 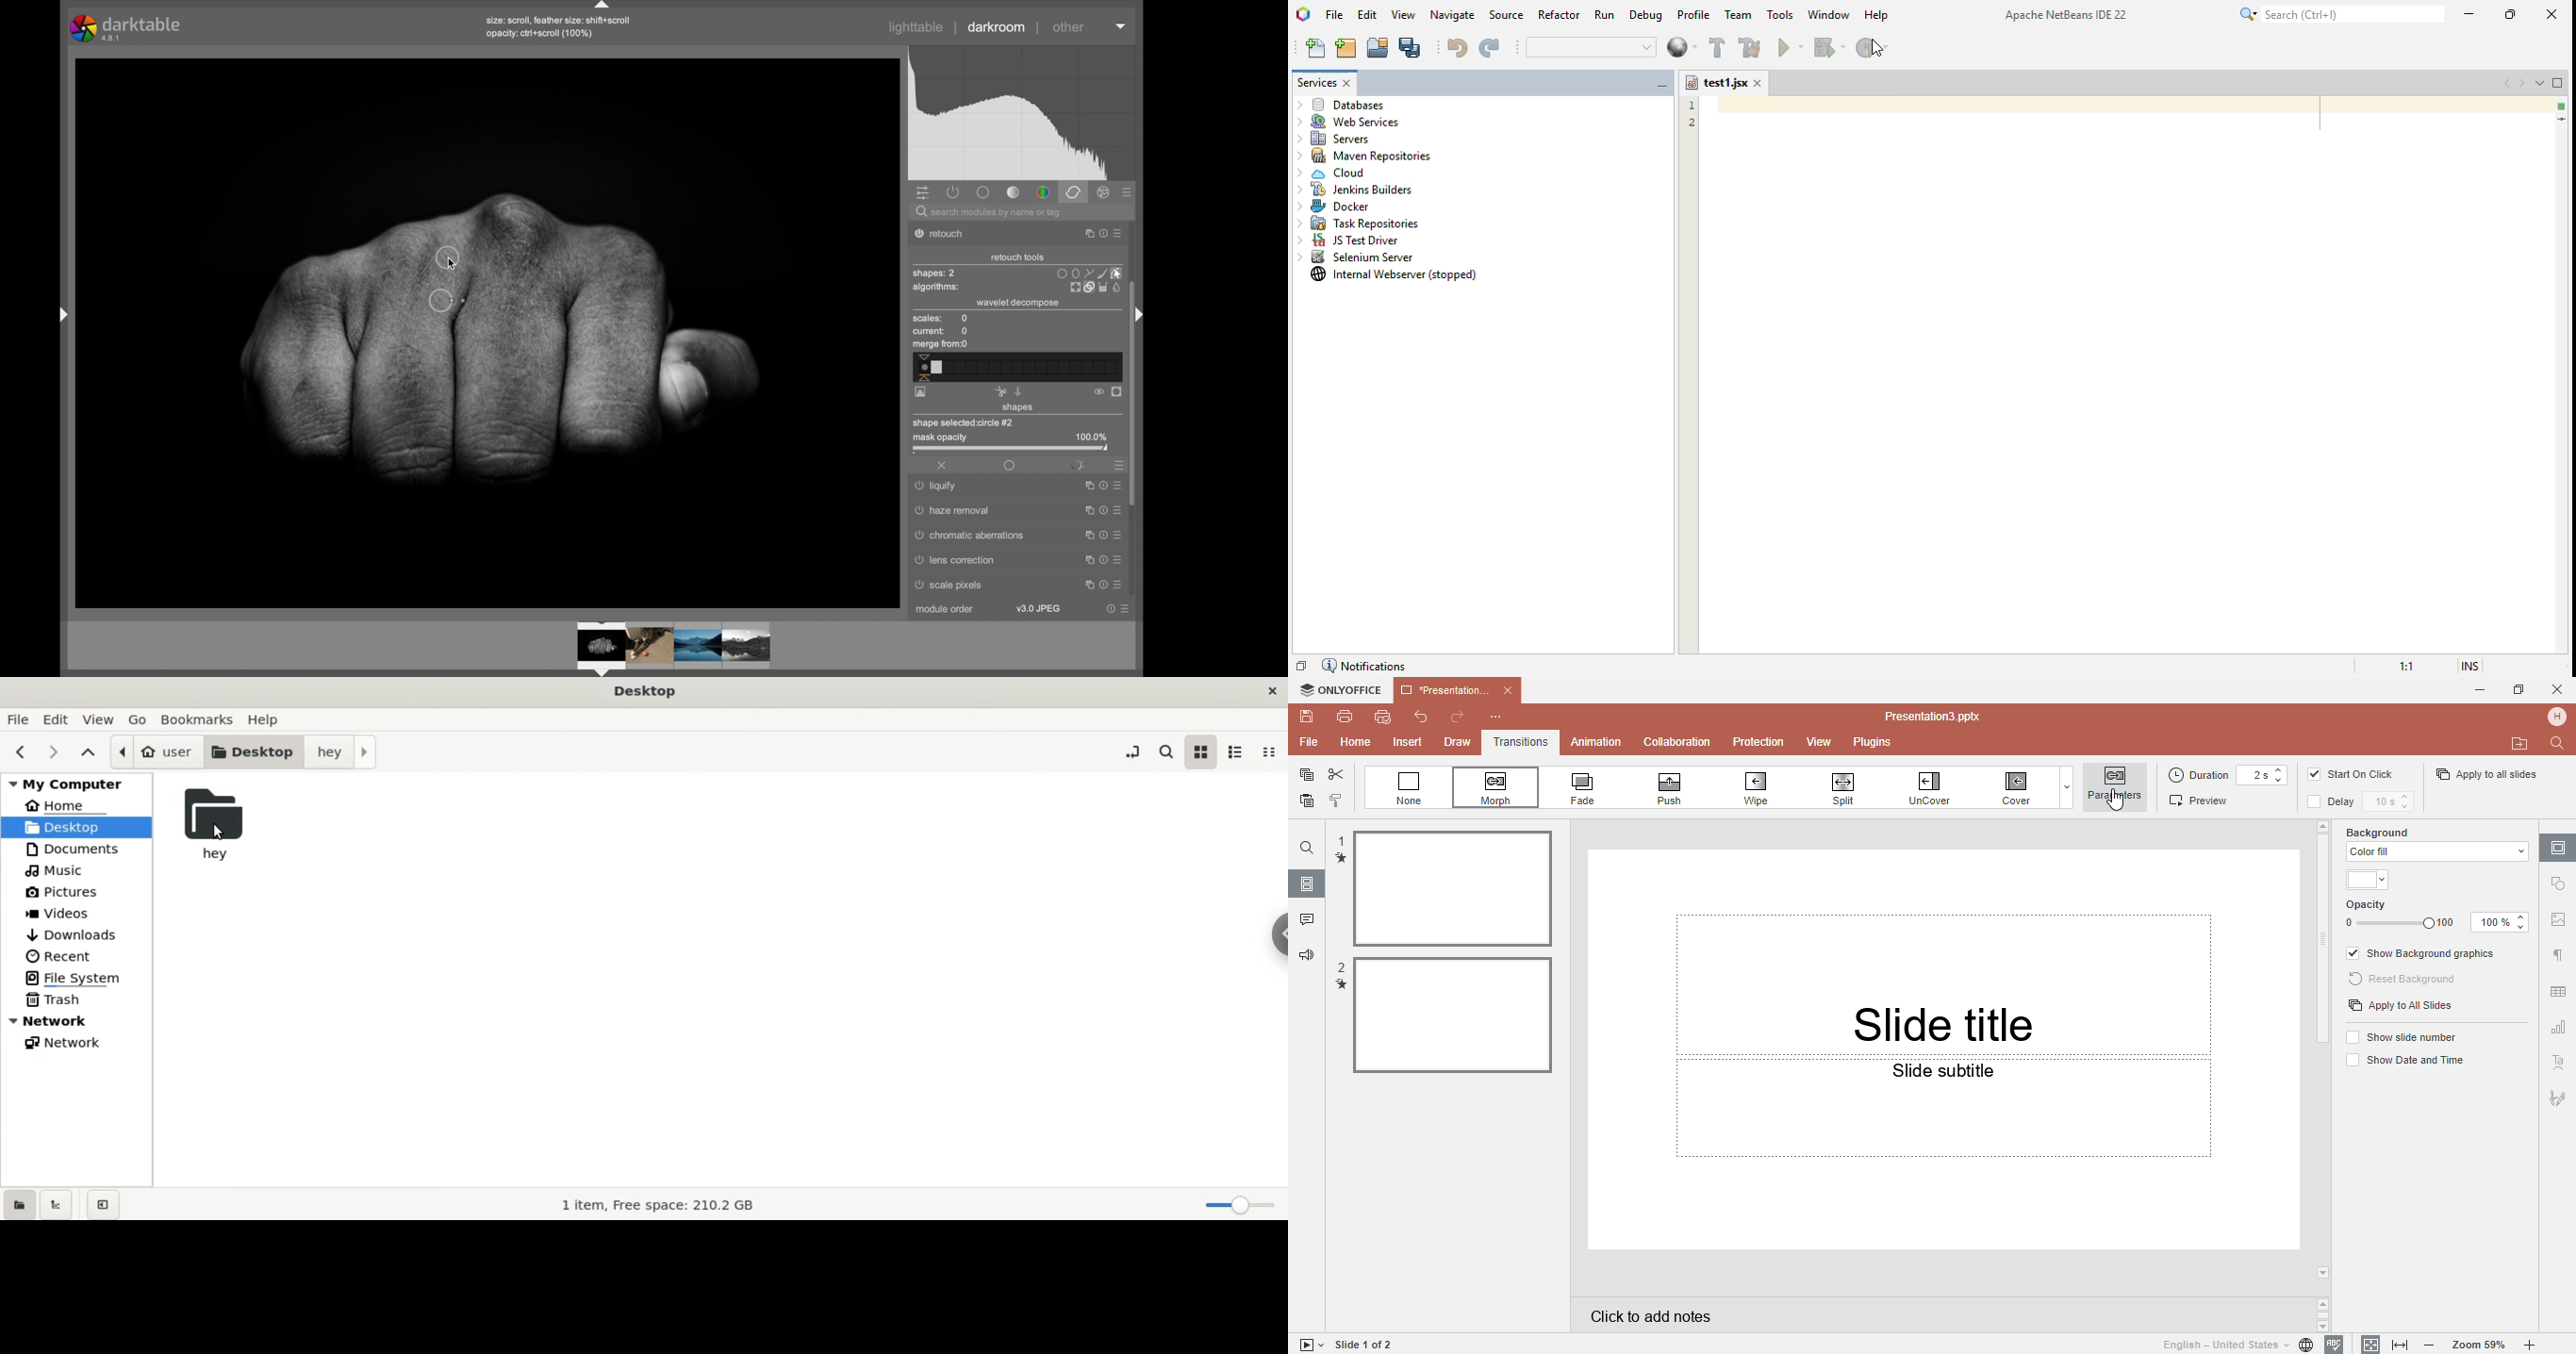 I want to click on Delay time setting, so click(x=2392, y=802).